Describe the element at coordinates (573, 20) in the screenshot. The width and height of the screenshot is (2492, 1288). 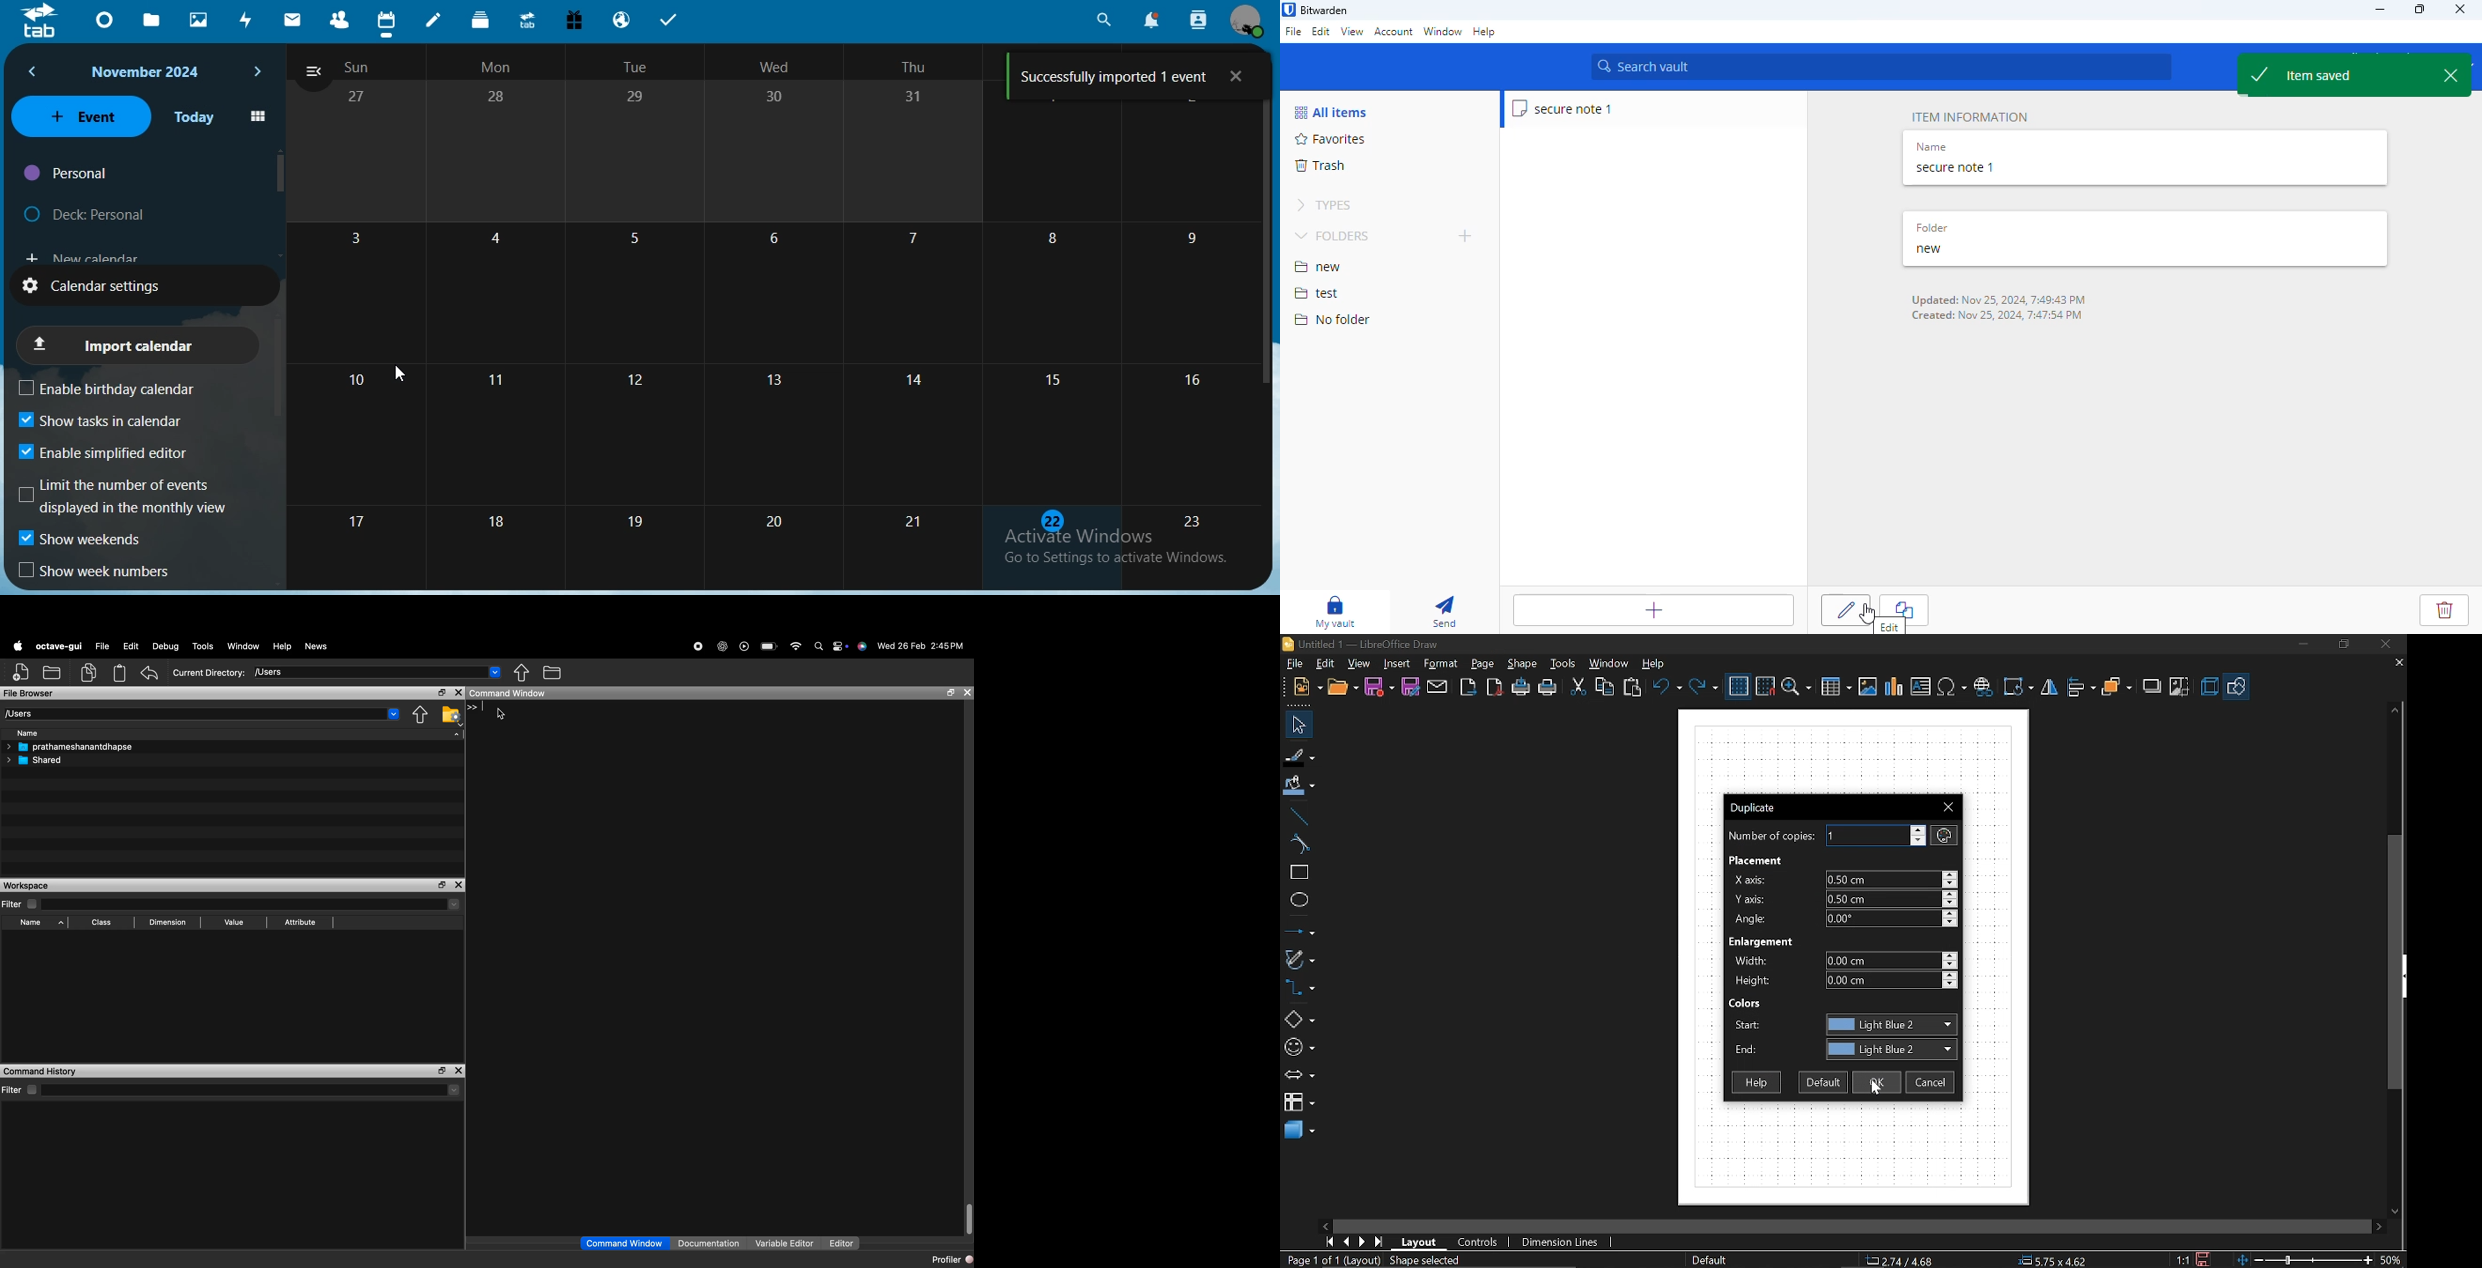
I see `free trial` at that location.